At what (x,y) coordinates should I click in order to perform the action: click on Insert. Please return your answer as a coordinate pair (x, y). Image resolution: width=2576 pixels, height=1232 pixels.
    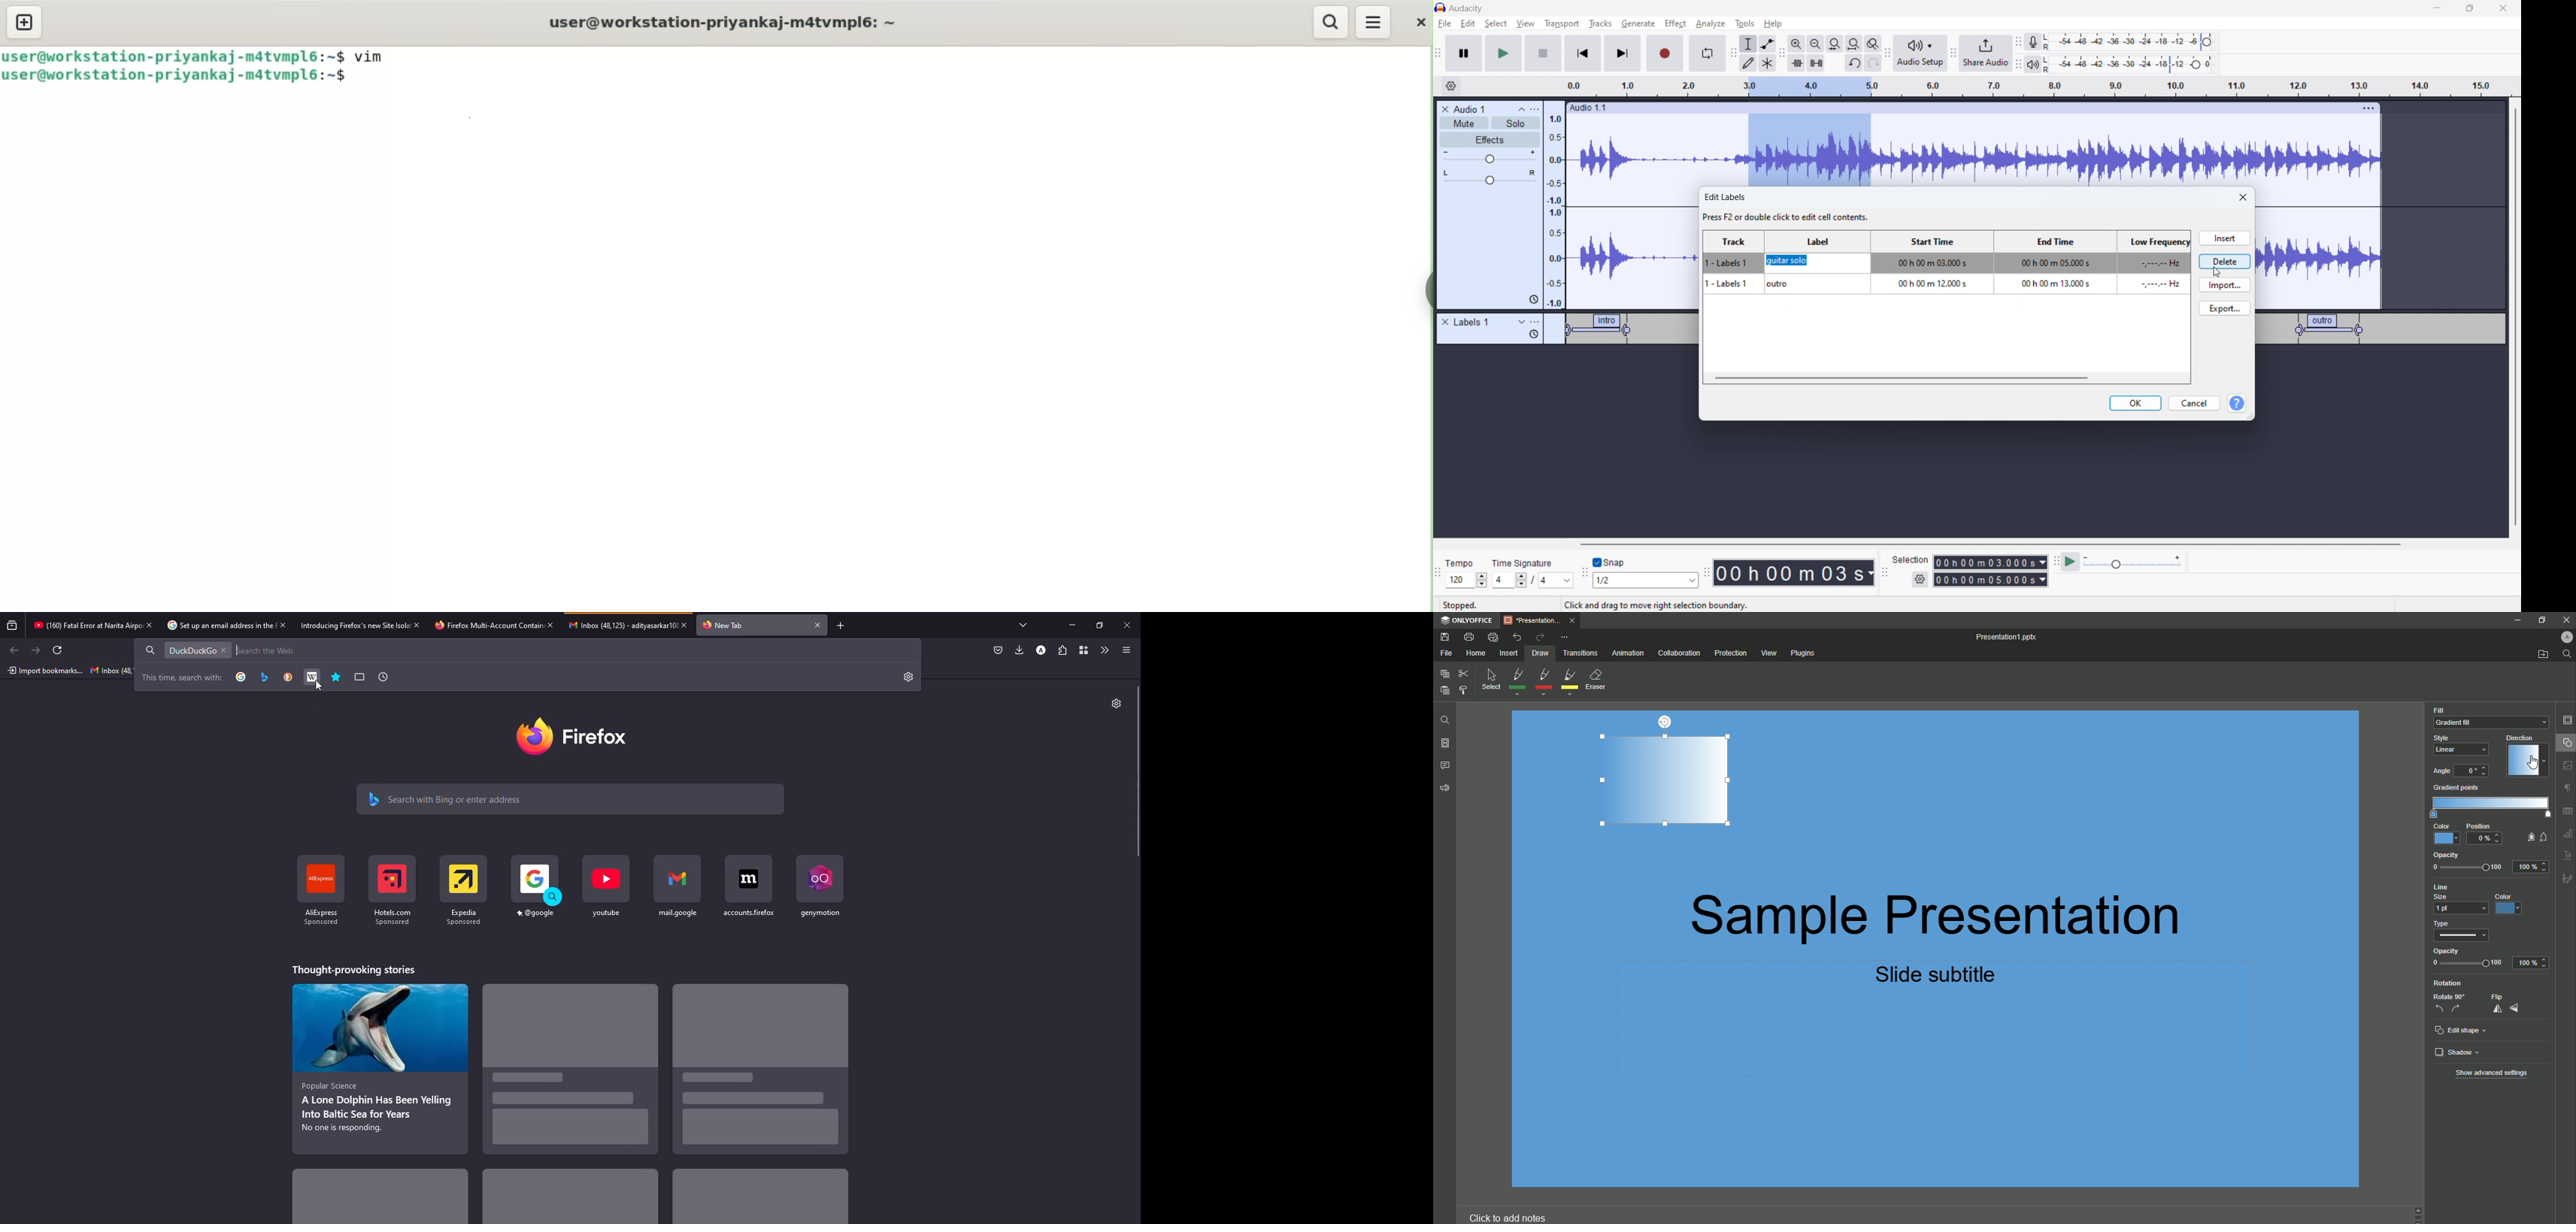
    Looking at the image, I should click on (1508, 654).